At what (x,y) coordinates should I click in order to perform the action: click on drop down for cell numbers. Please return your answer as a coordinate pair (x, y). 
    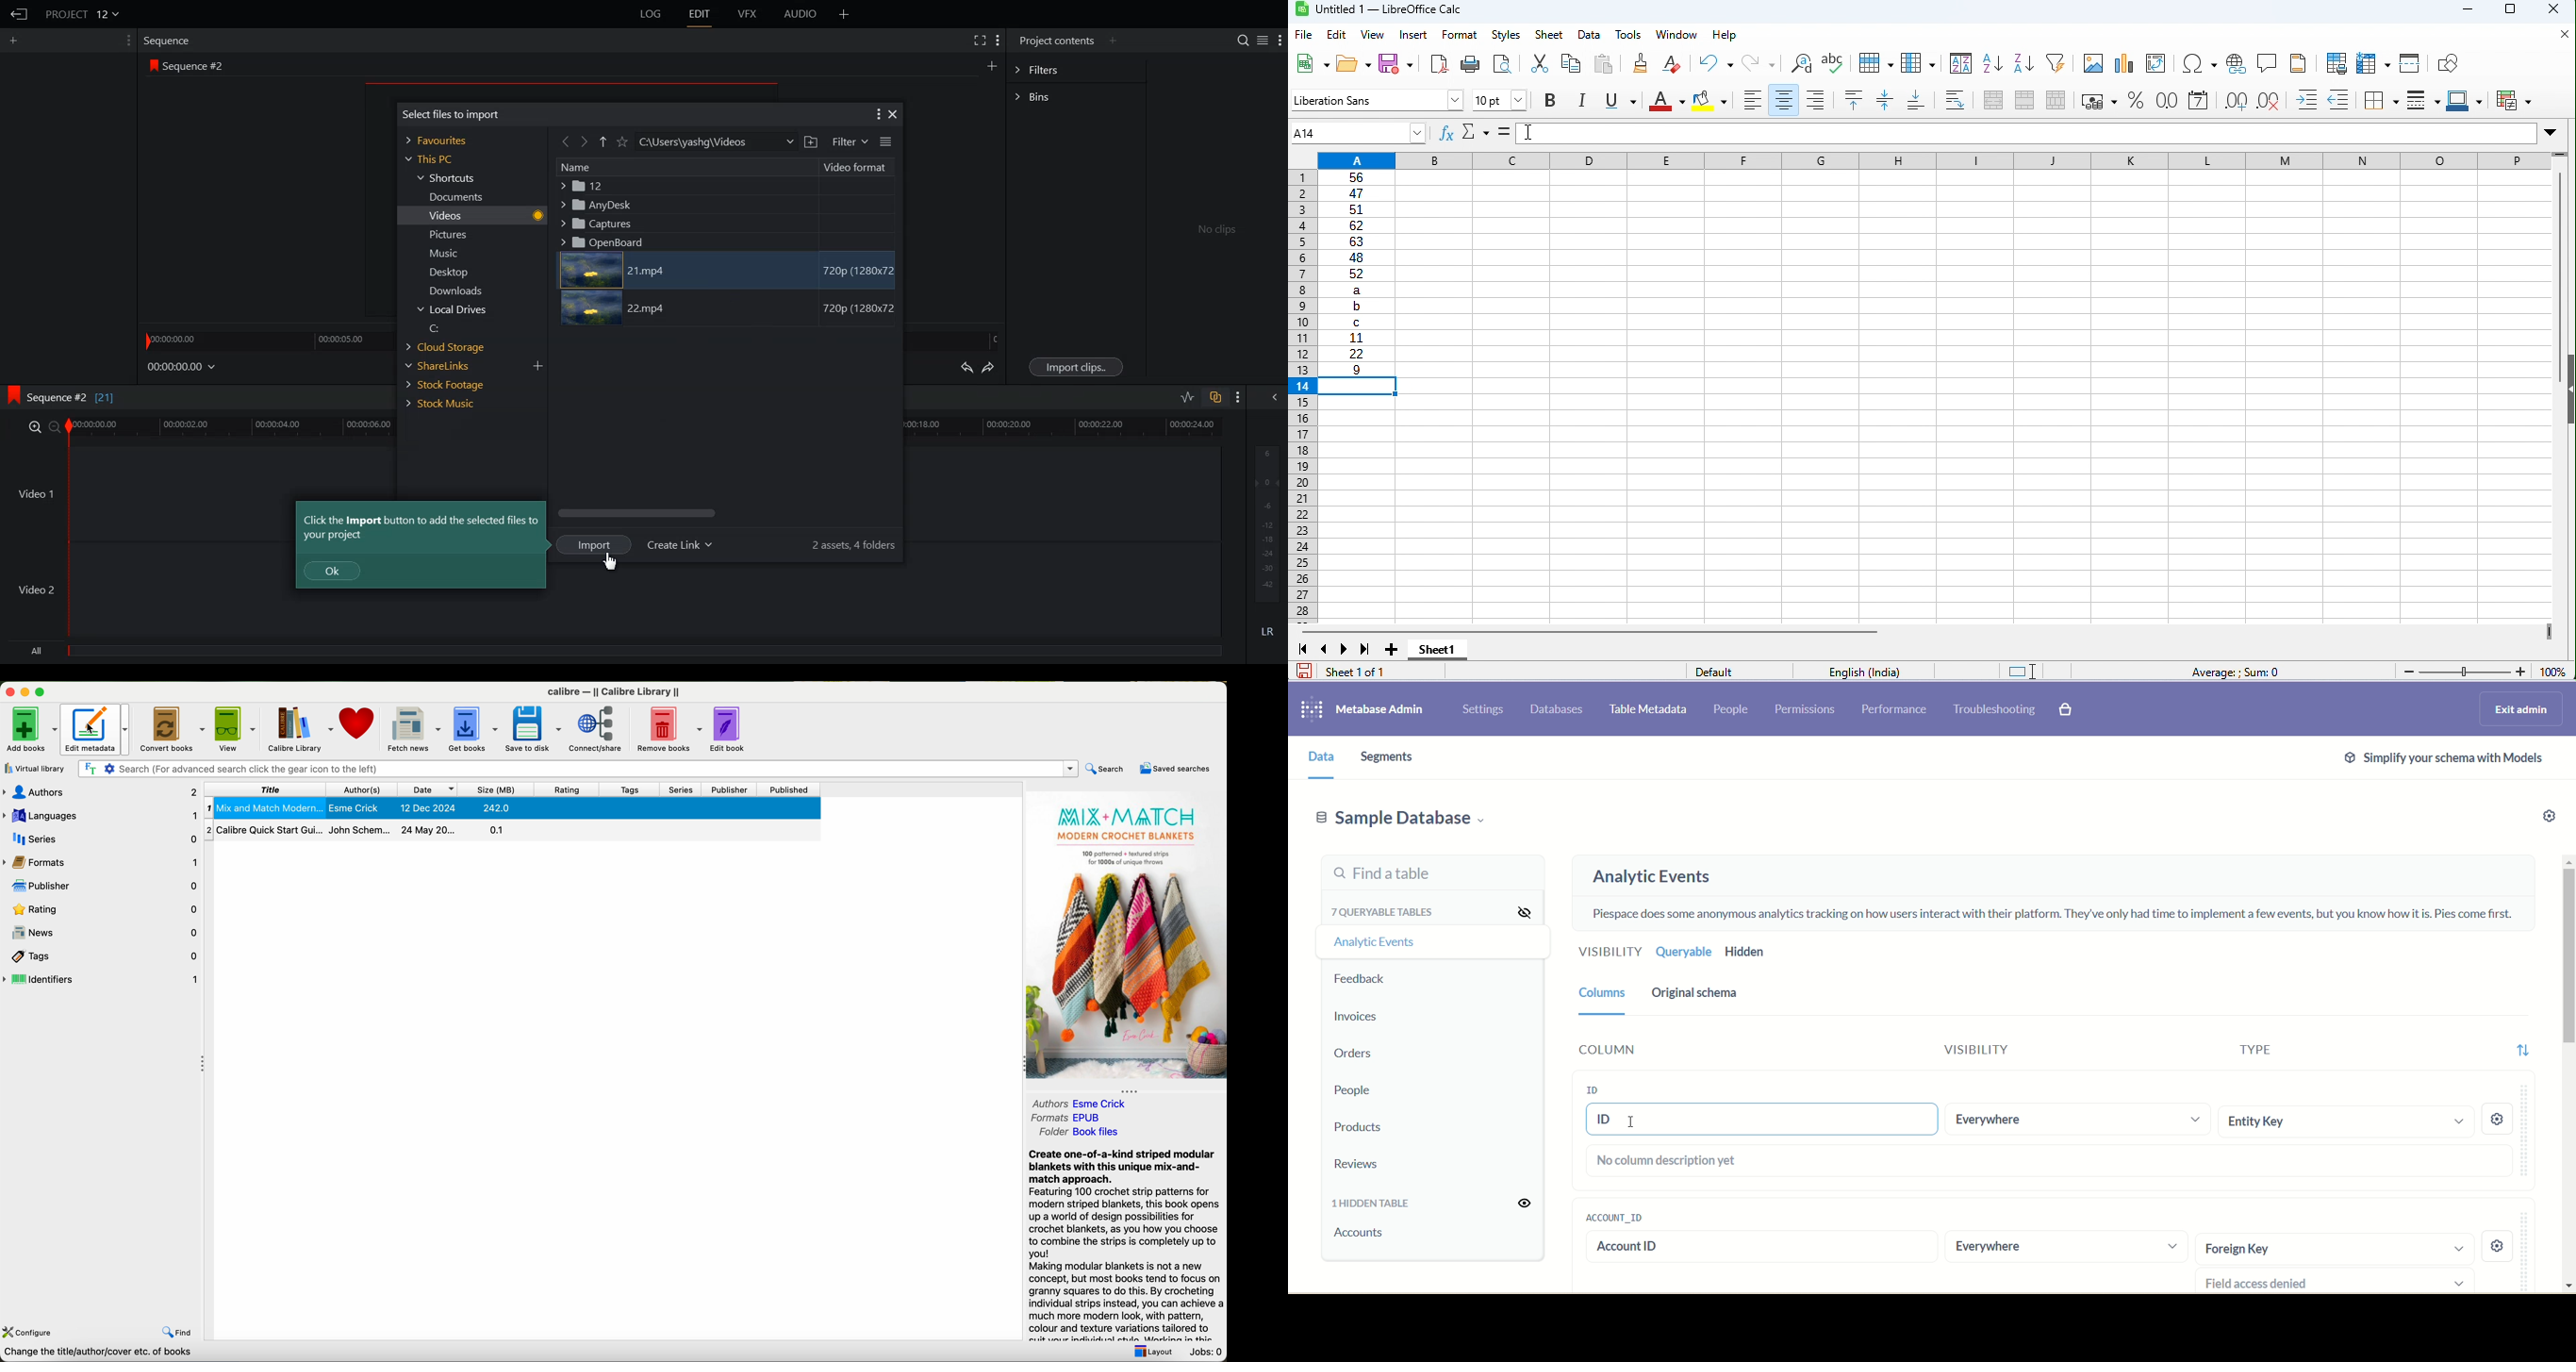
    Looking at the image, I should click on (1417, 133).